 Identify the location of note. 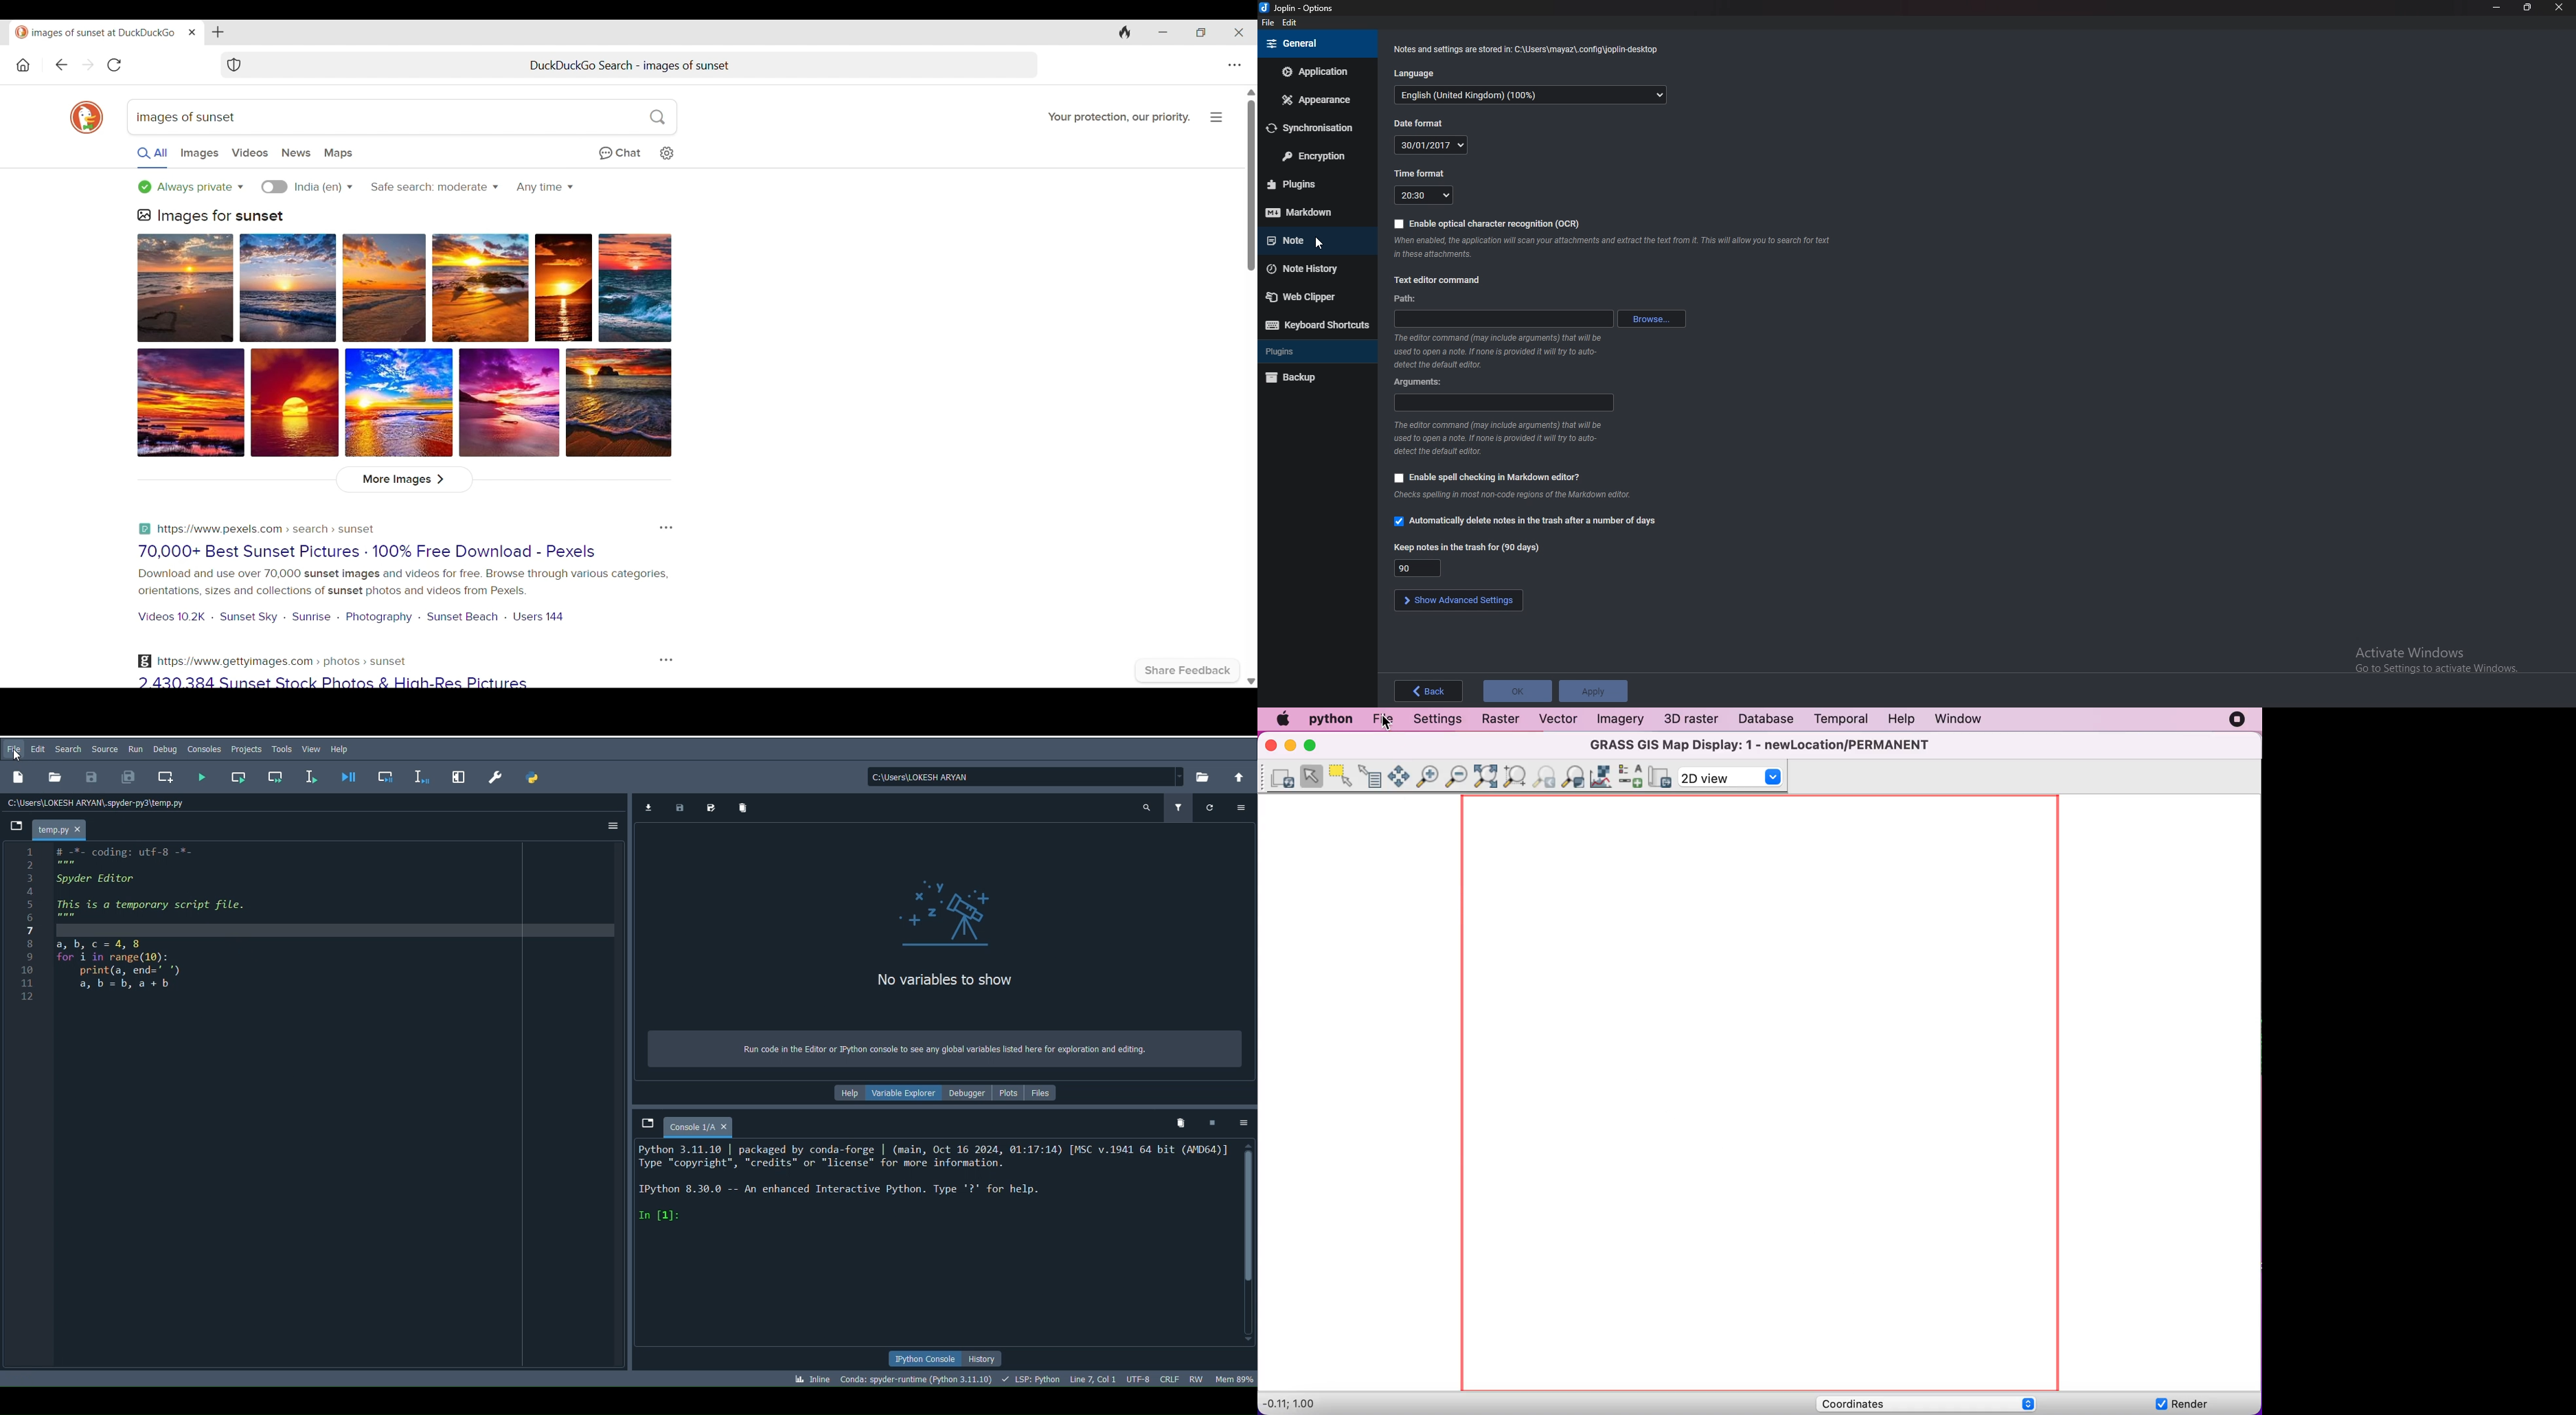
(1310, 239).